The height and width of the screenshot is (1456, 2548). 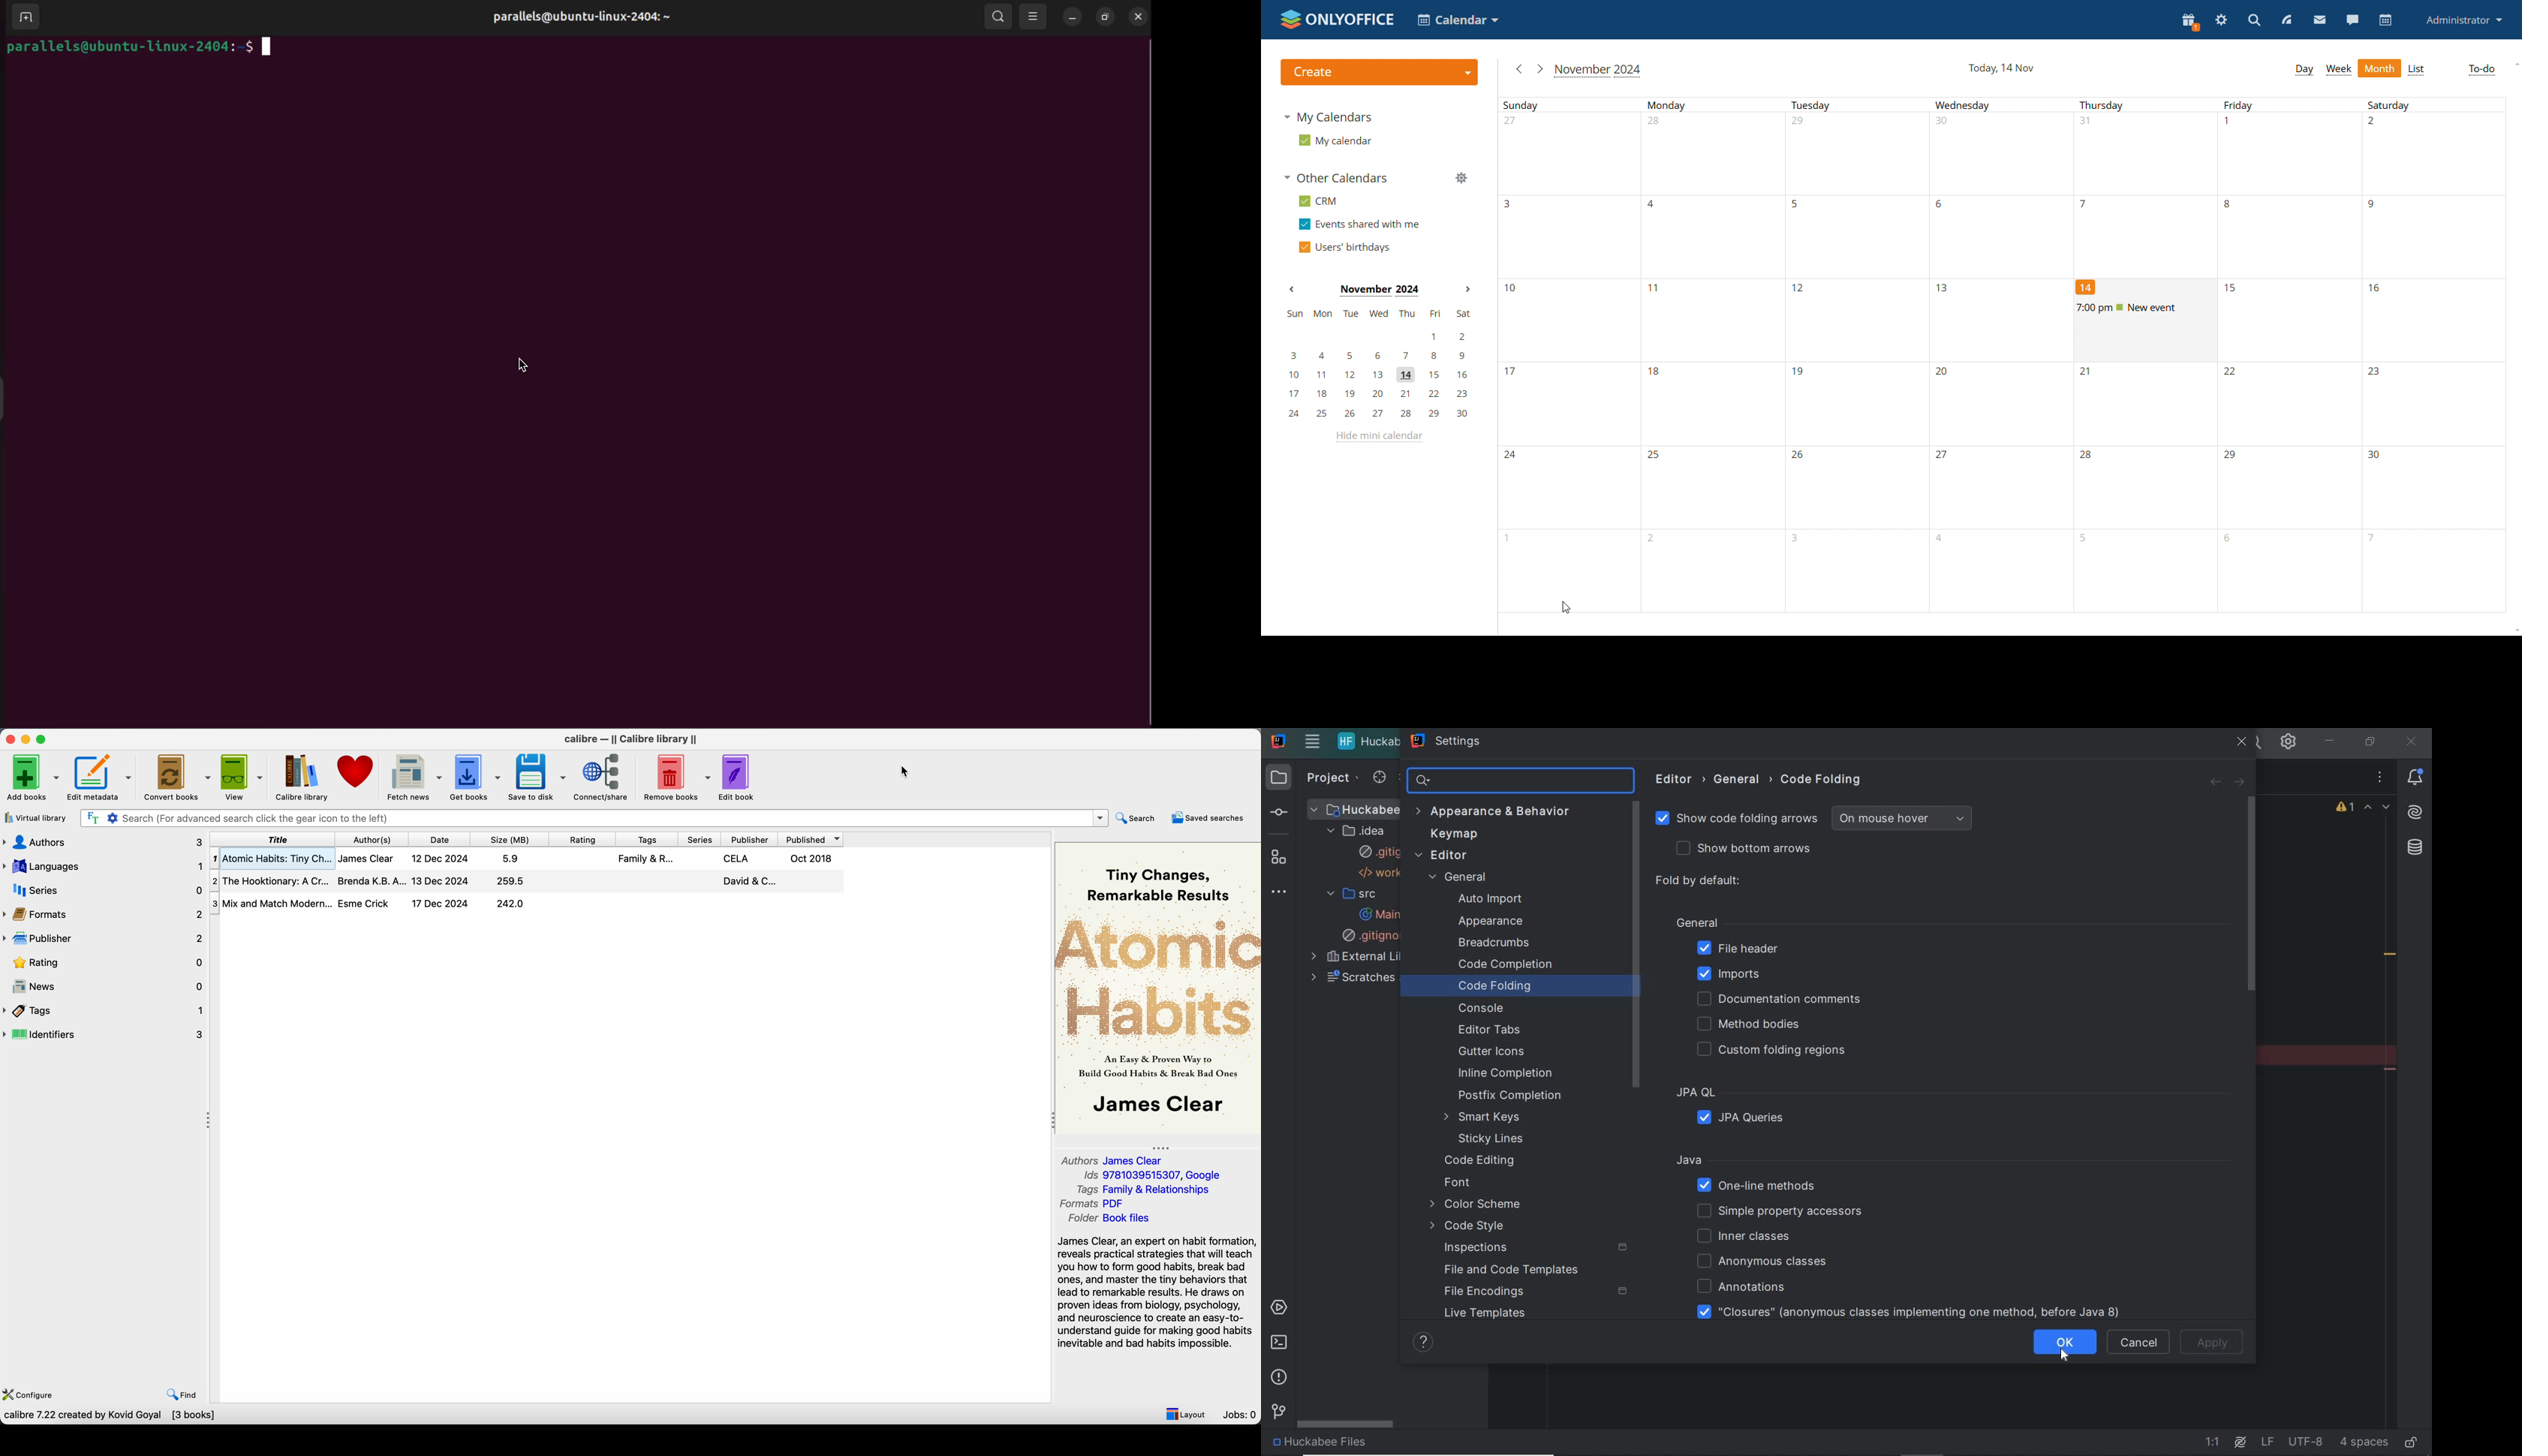 What do you see at coordinates (510, 882) in the screenshot?
I see `259.5` at bounding box center [510, 882].